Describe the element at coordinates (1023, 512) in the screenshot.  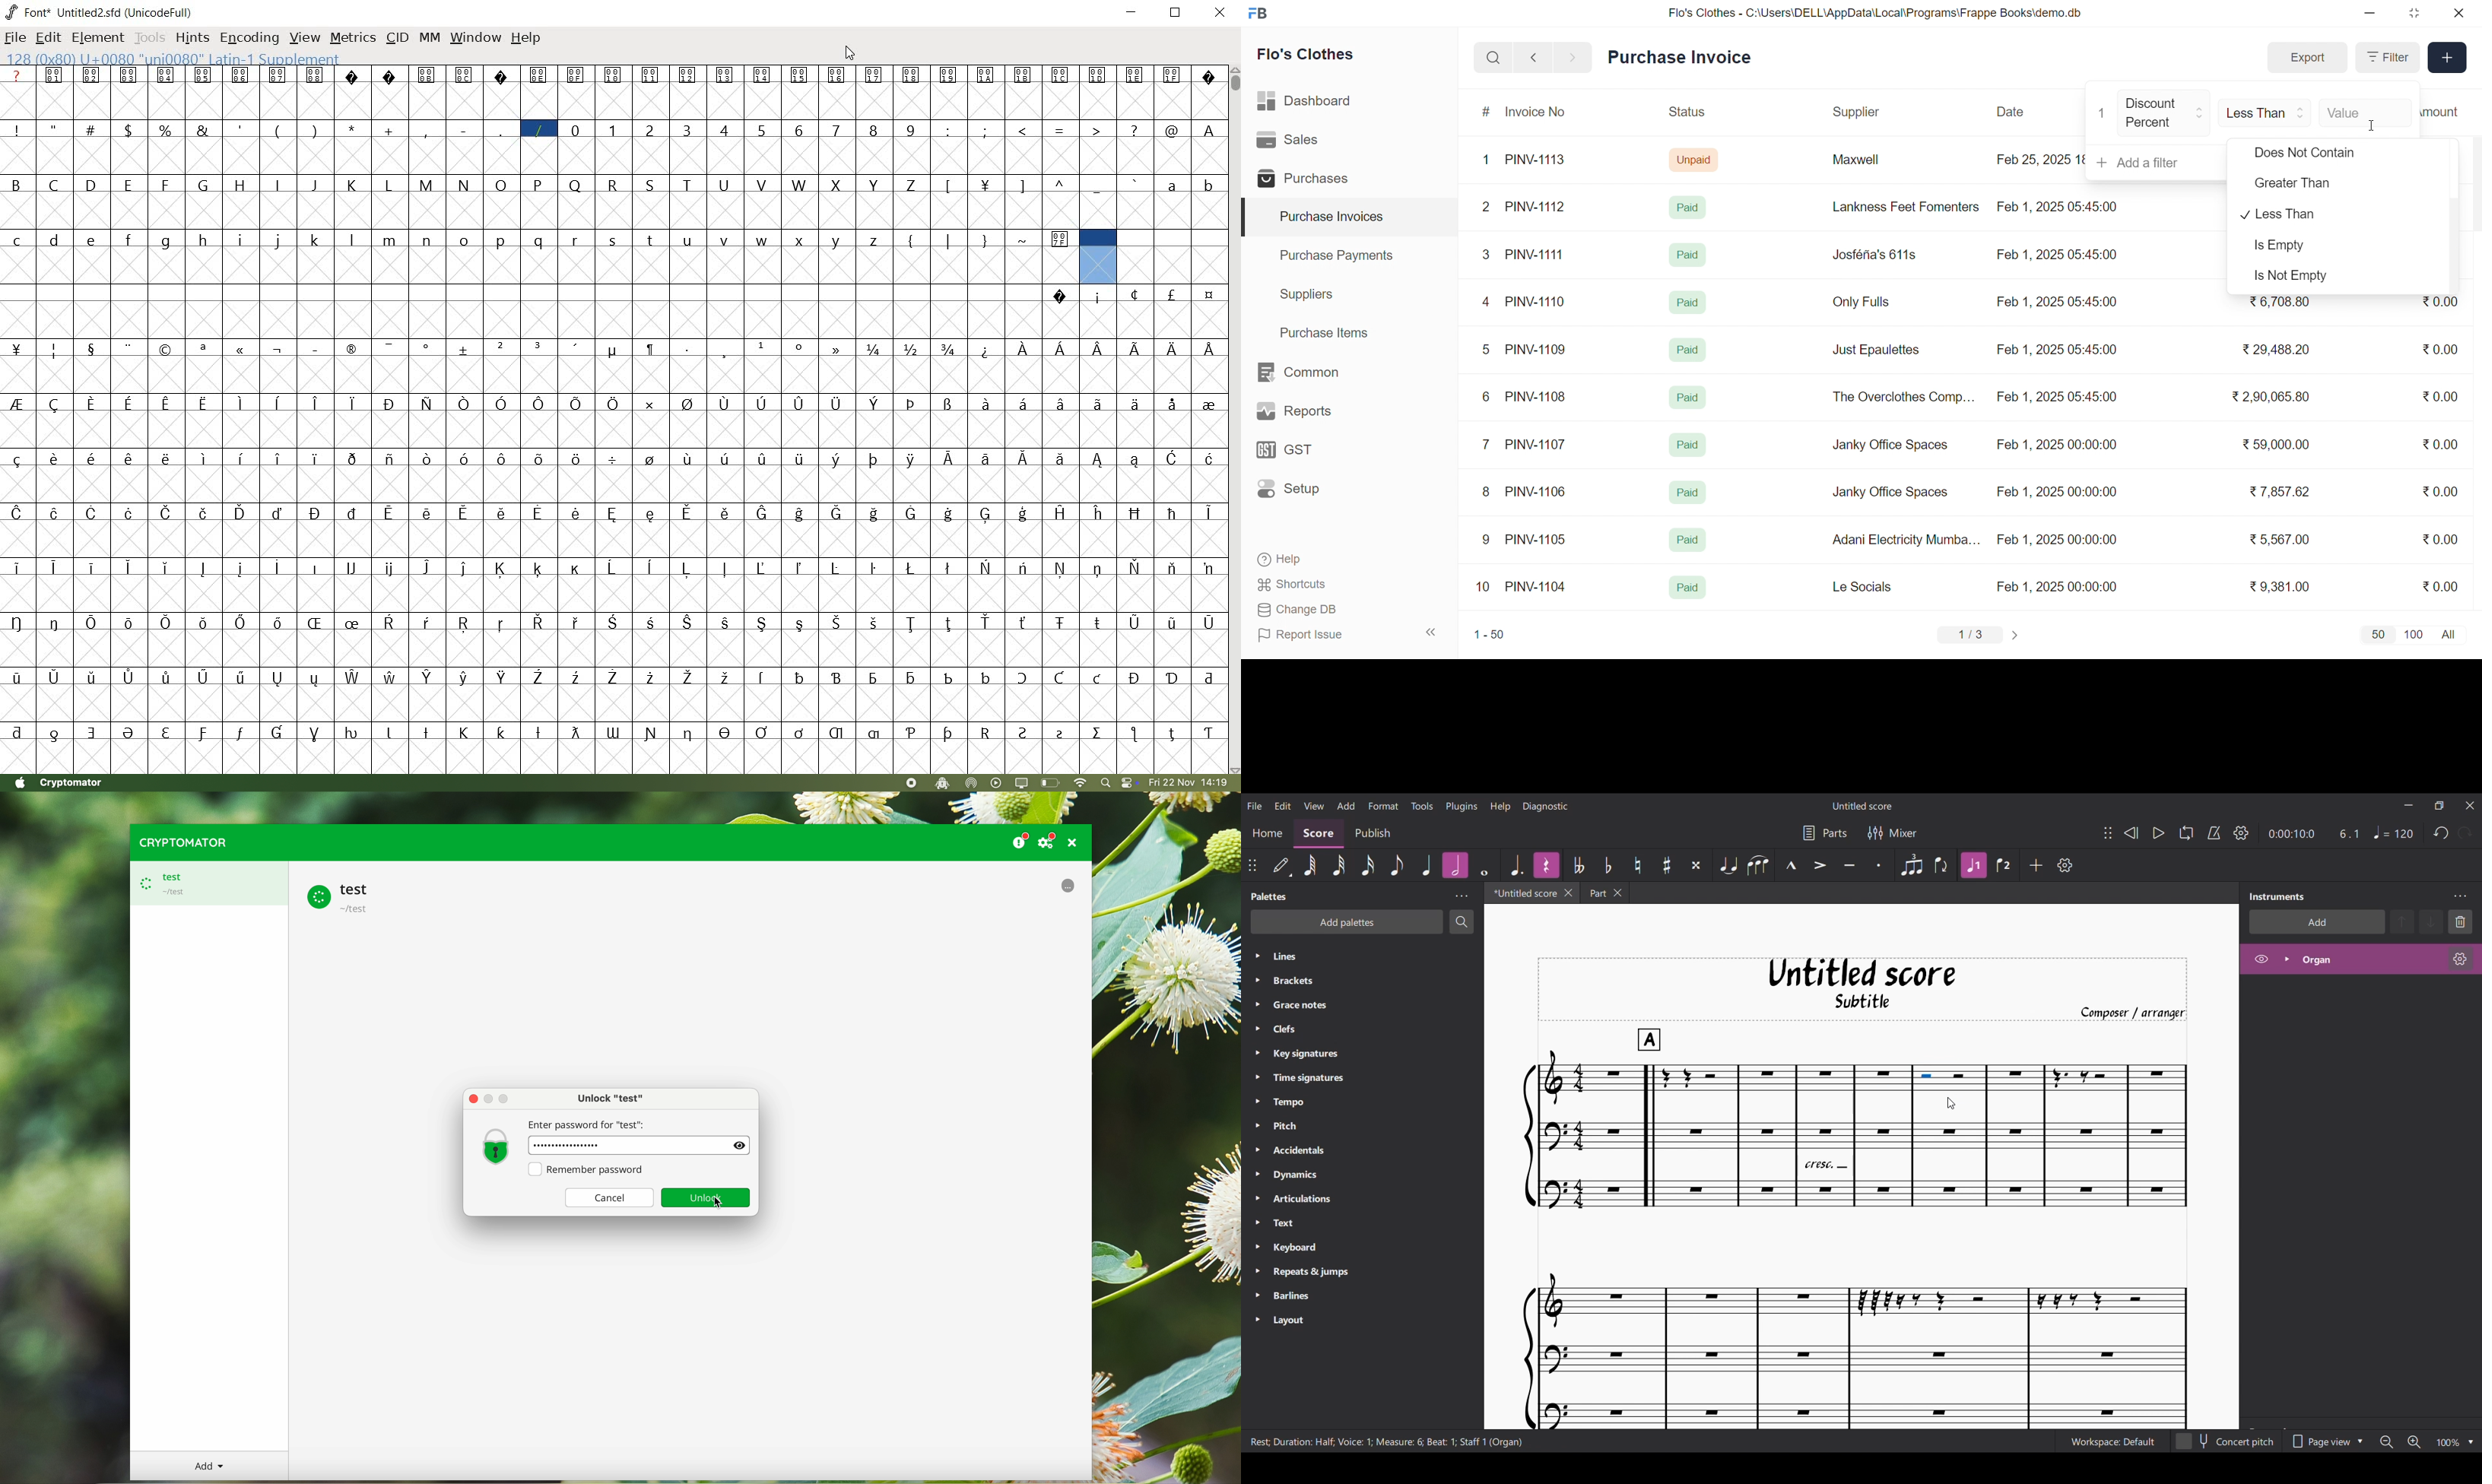
I see `Symbol` at that location.